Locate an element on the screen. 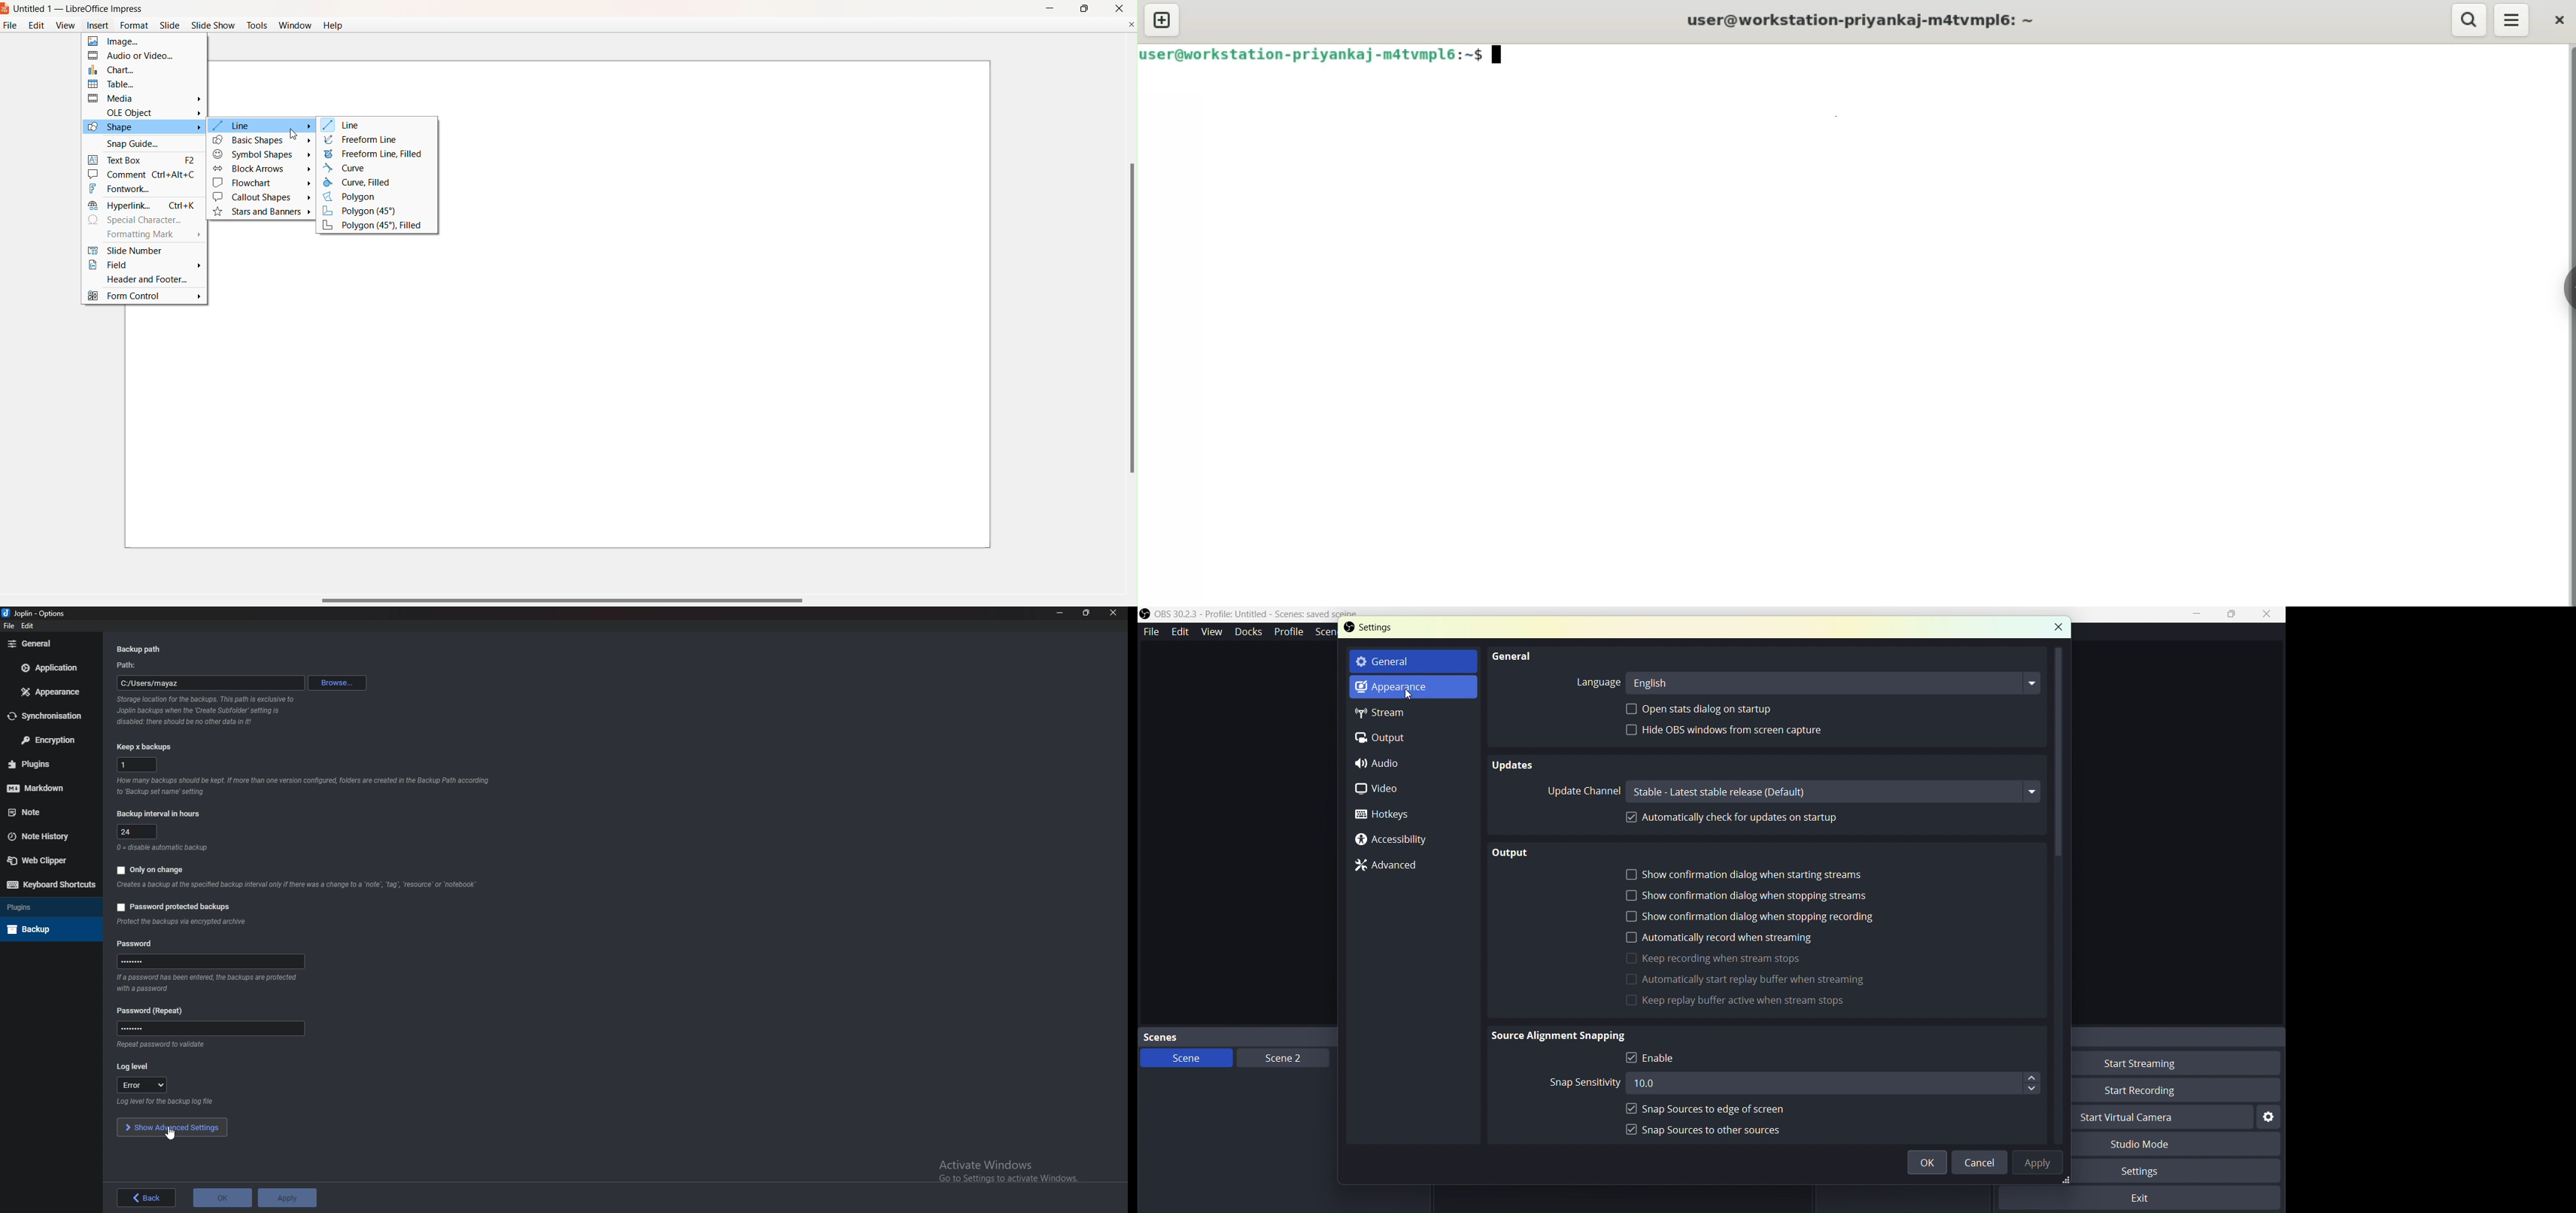  Edit is located at coordinates (36, 25).